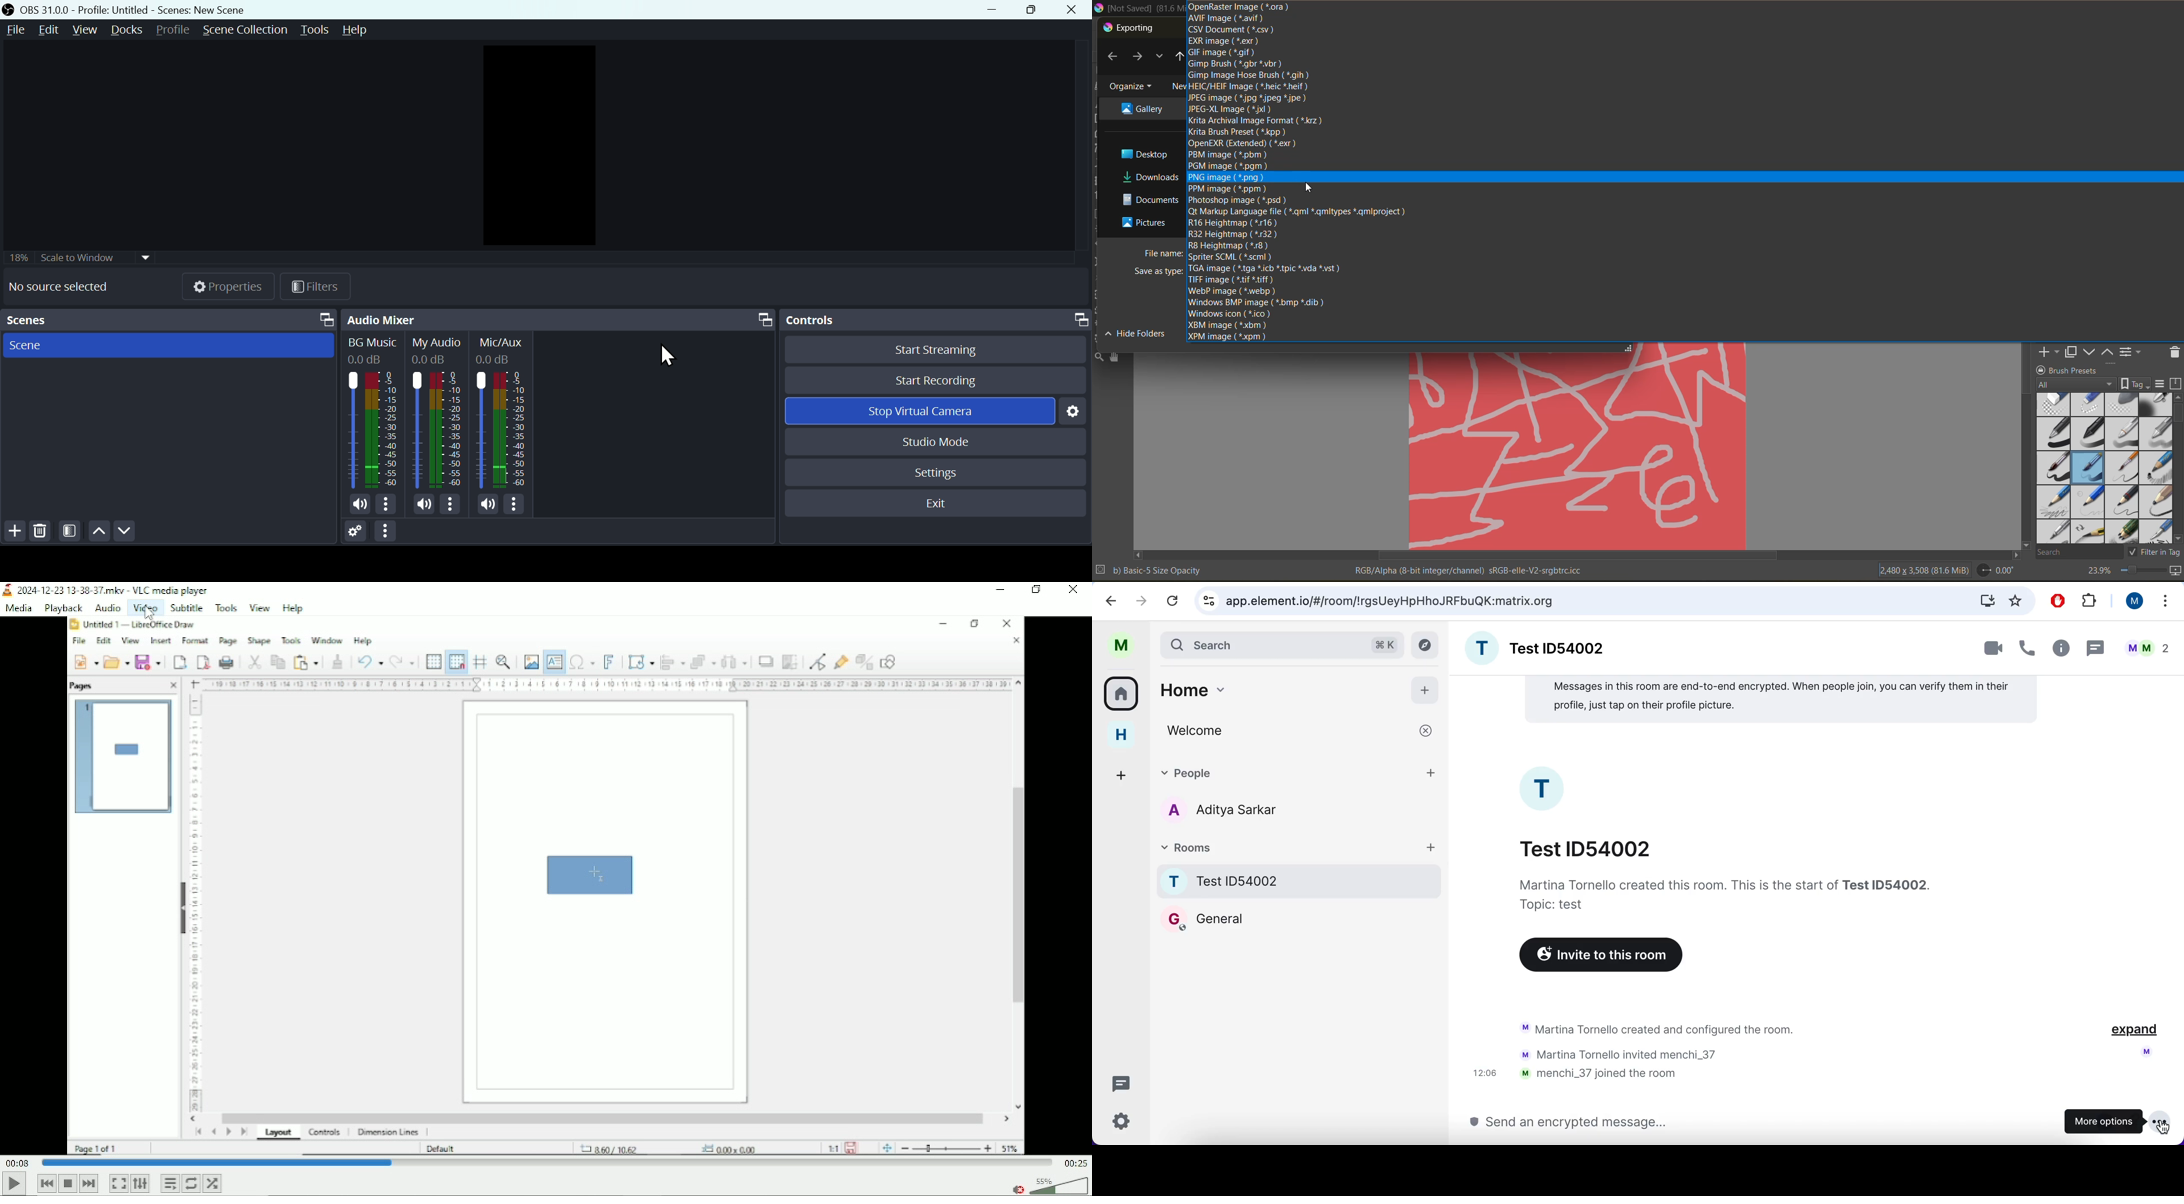 The width and height of the screenshot is (2184, 1204). I want to click on add, so click(2047, 351).